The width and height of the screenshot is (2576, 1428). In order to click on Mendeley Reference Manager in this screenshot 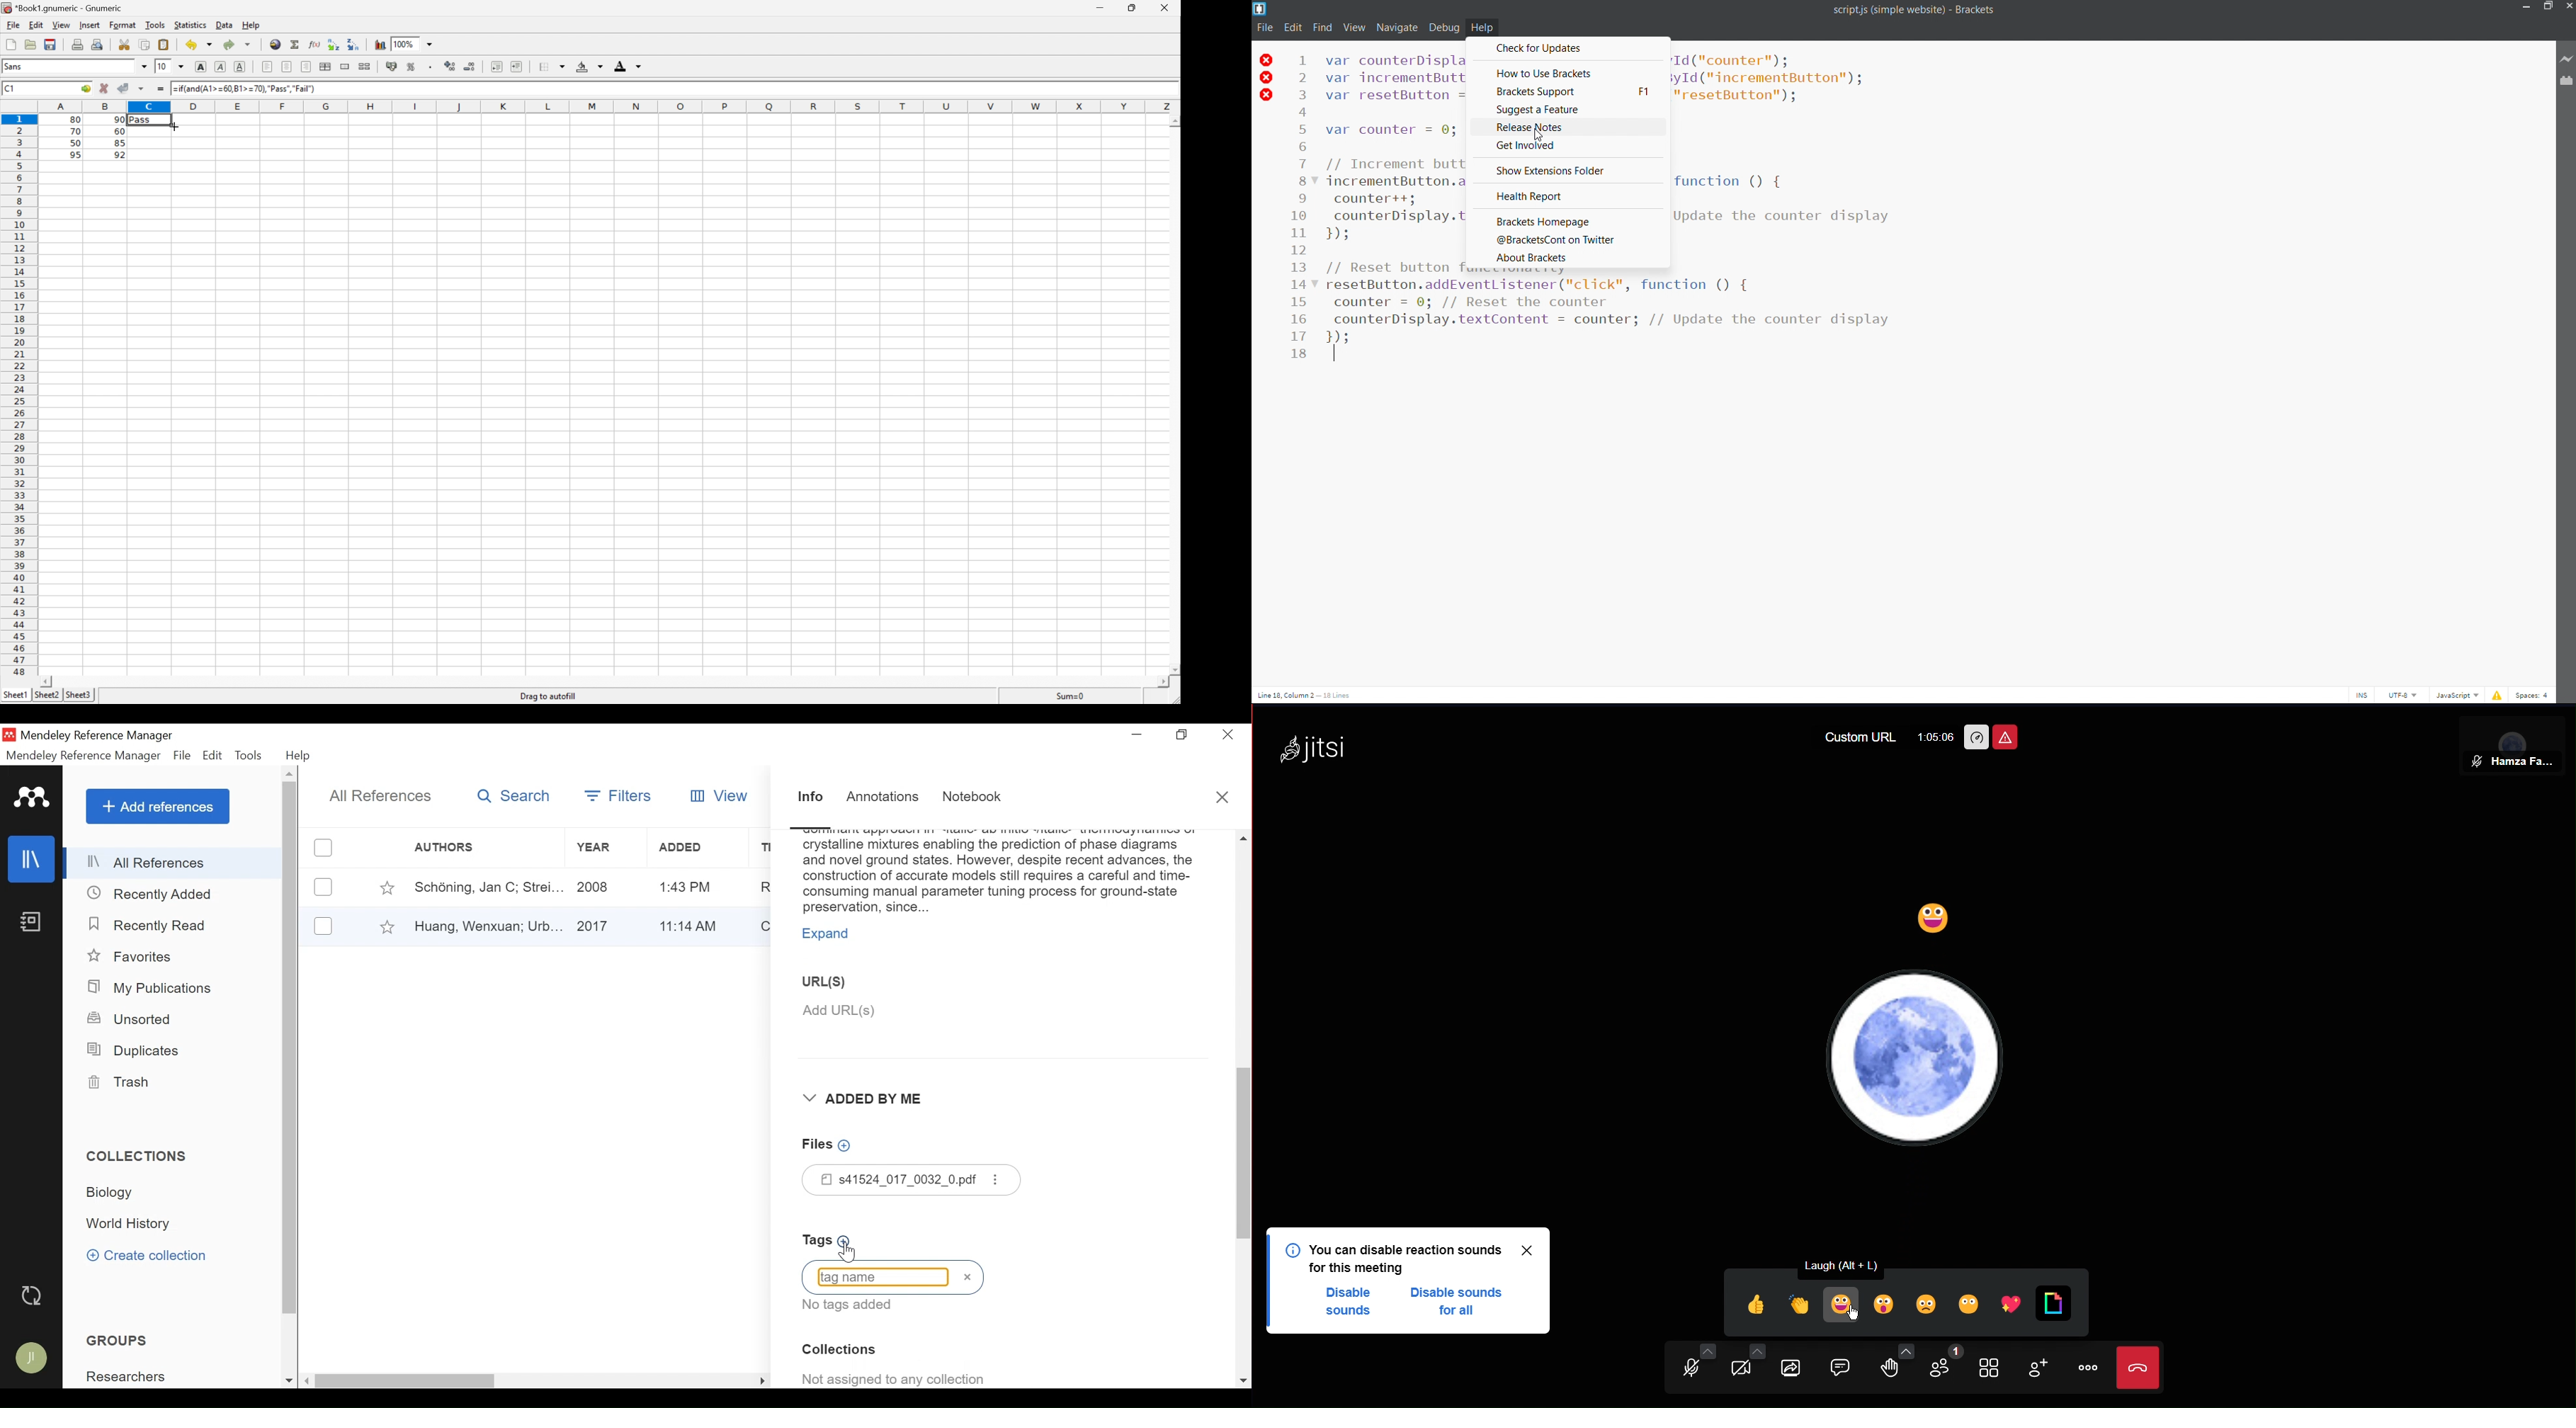, I will do `click(100, 735)`.